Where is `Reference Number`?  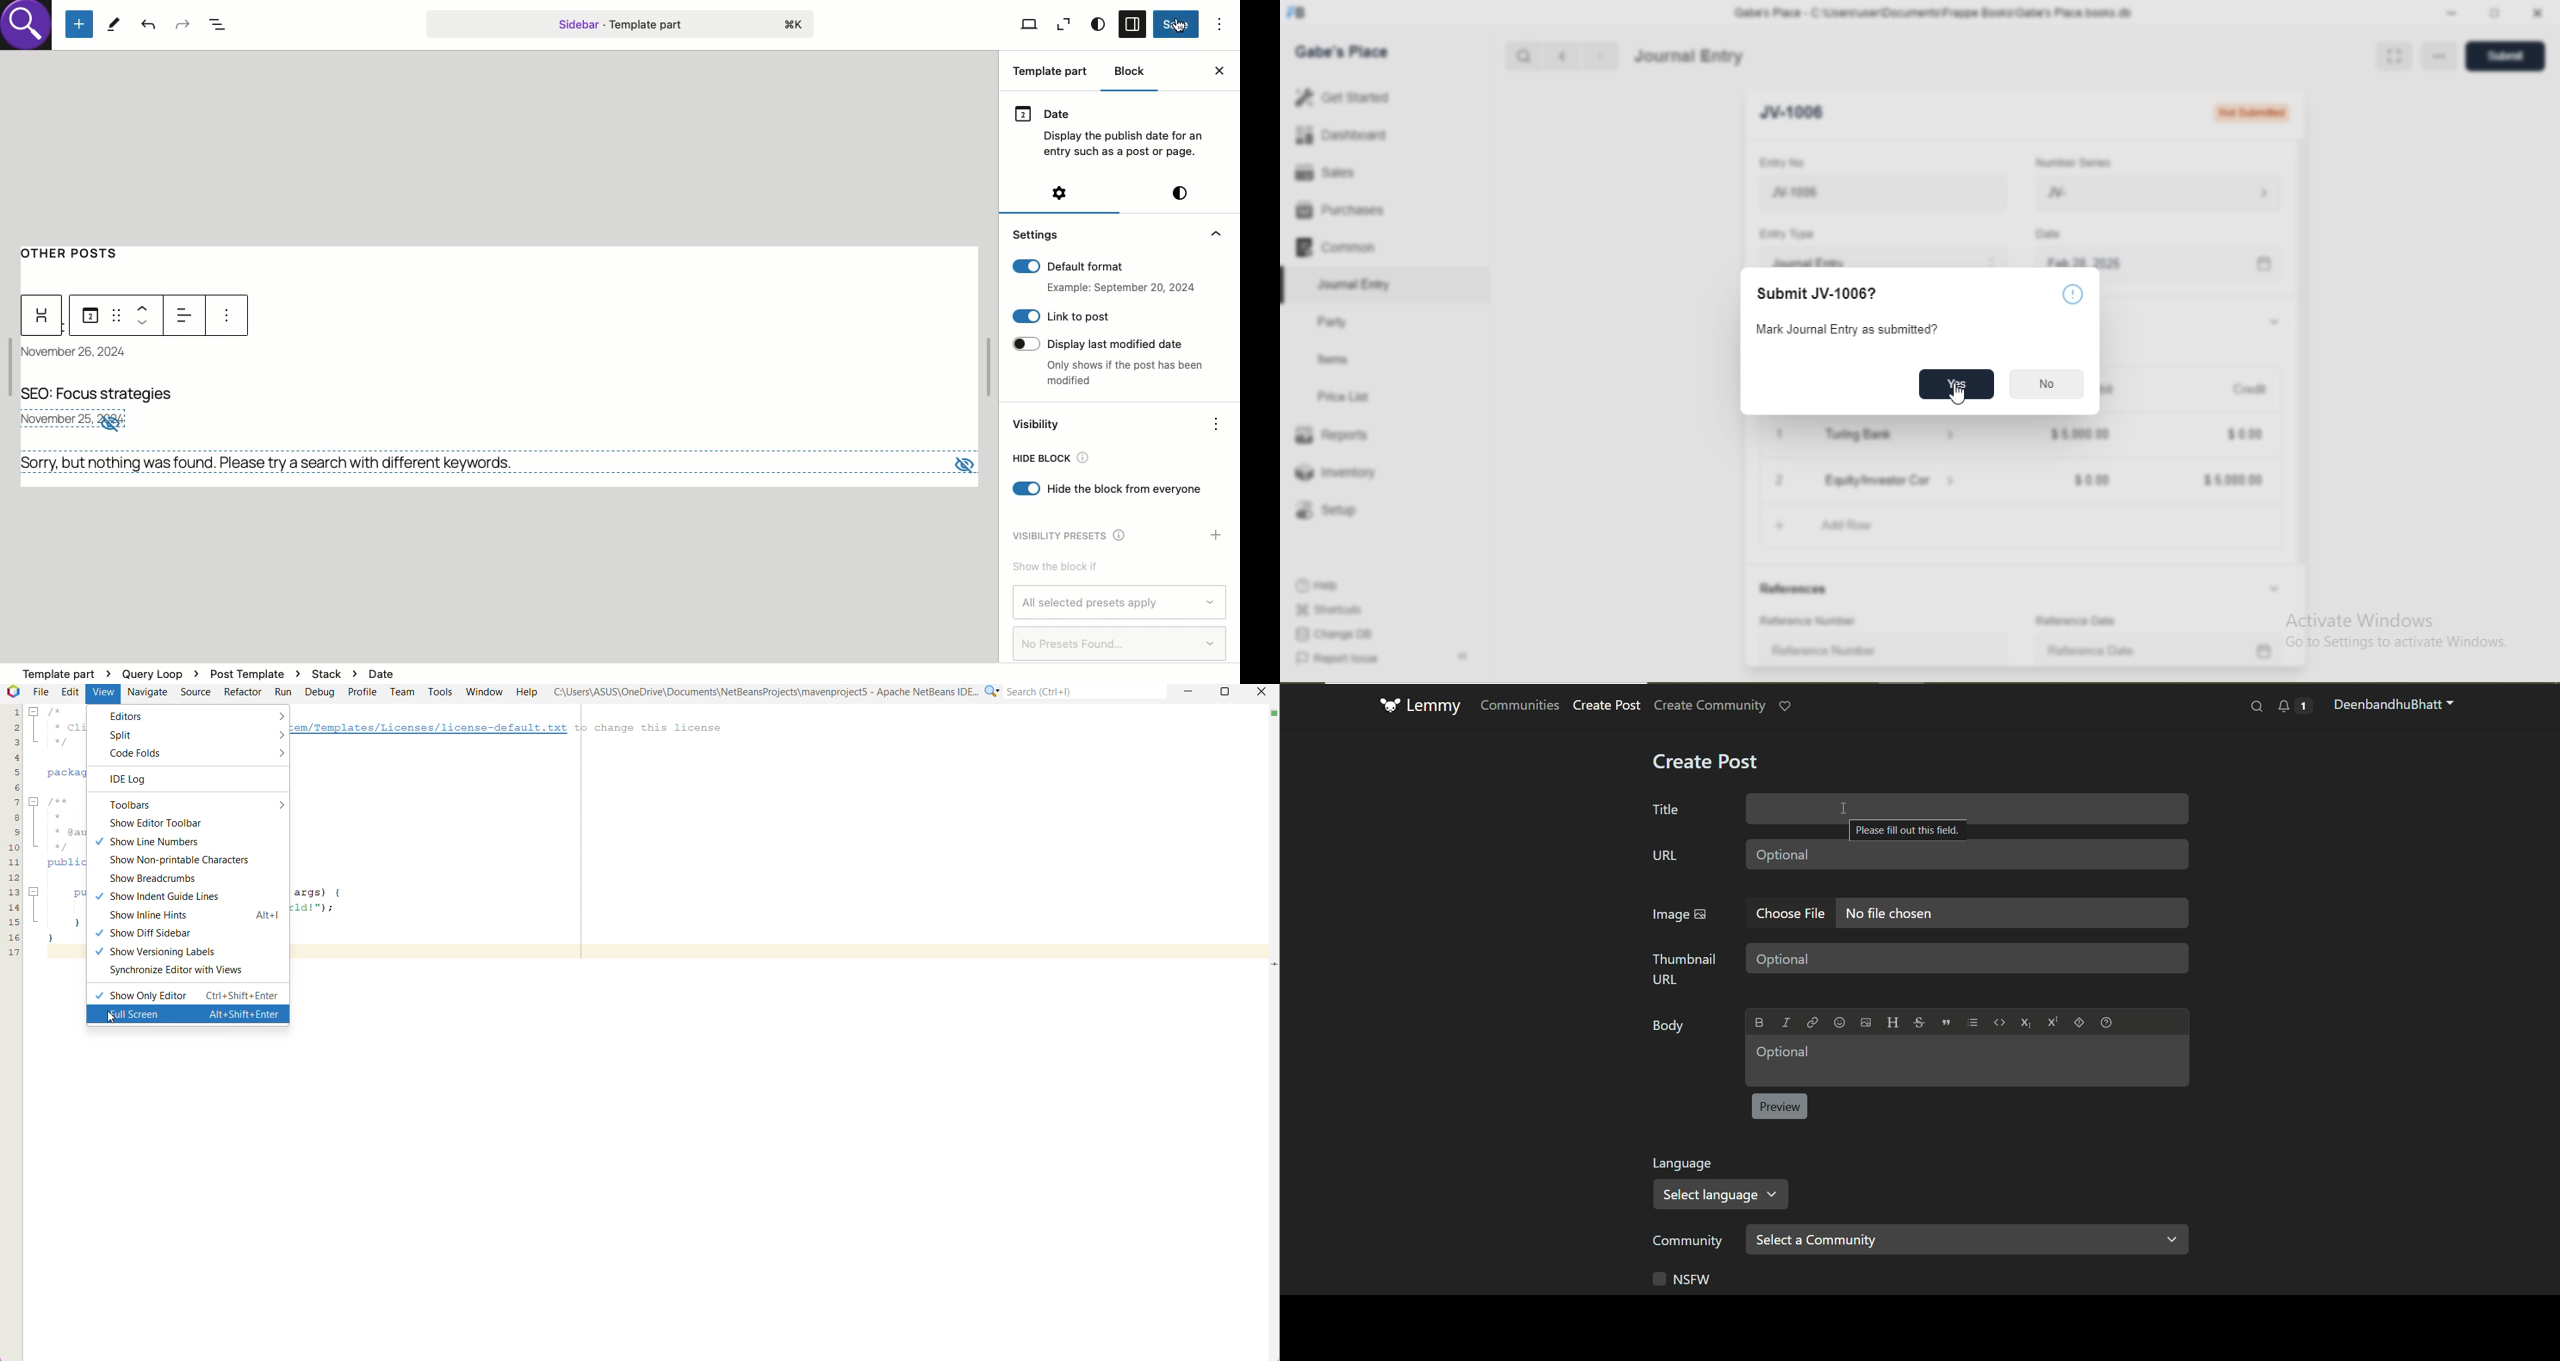 Reference Number is located at coordinates (1824, 650).